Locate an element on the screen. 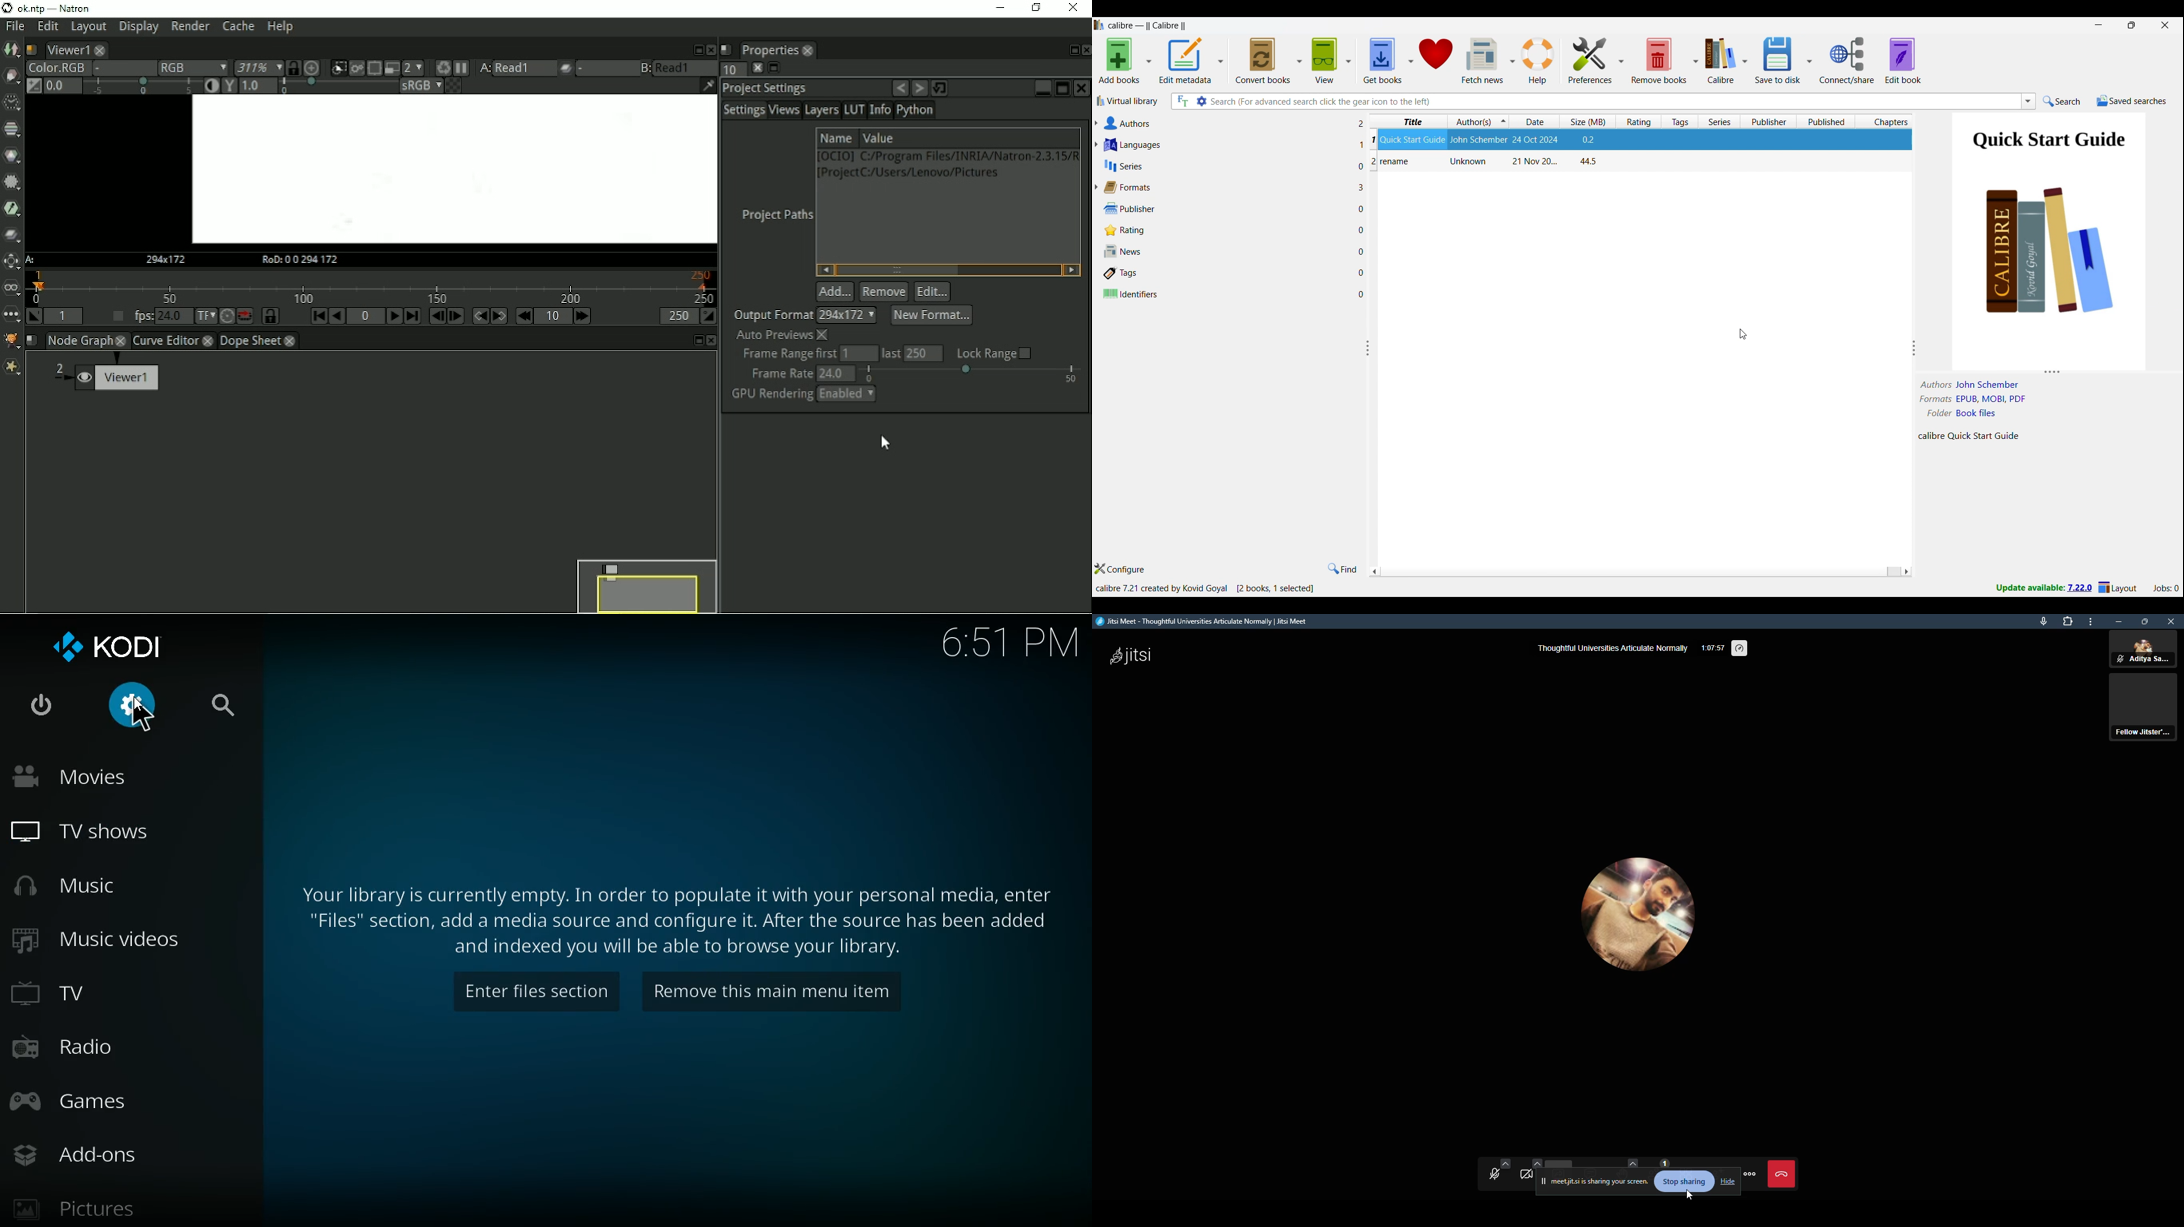 This screenshot has width=2184, height=1232. kodi logo is located at coordinates (110, 643).